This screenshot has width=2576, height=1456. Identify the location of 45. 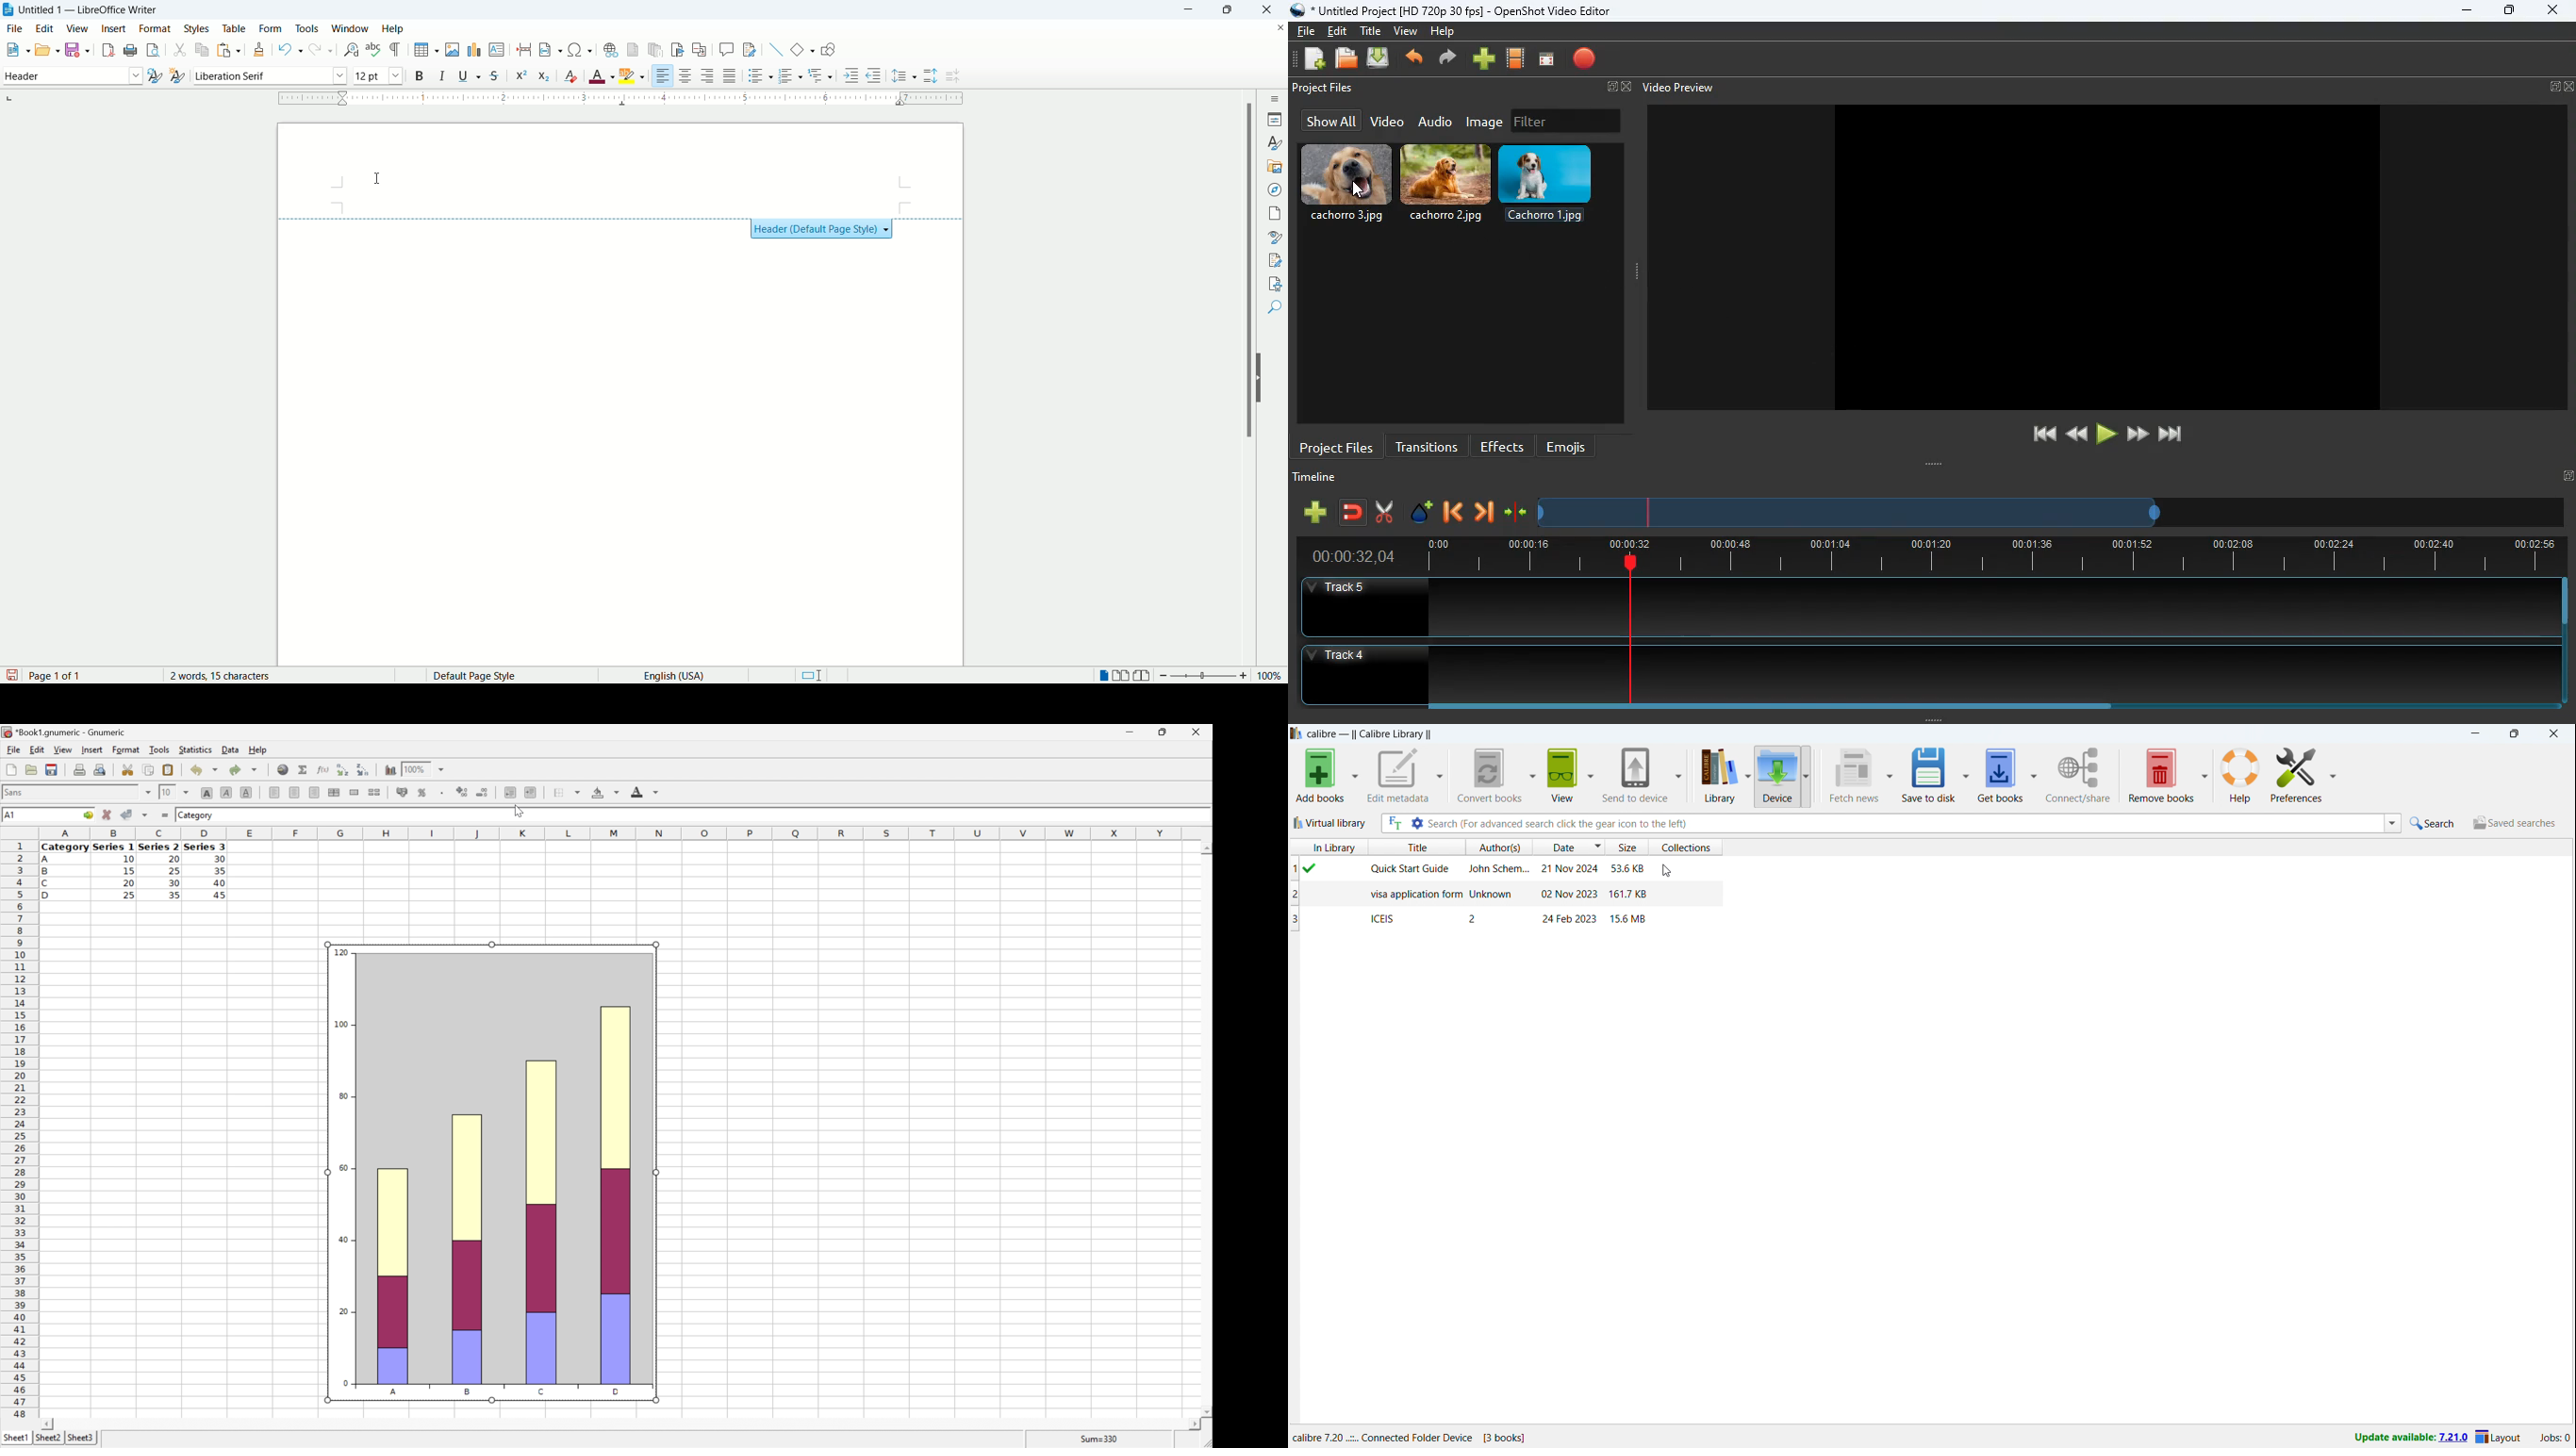
(224, 895).